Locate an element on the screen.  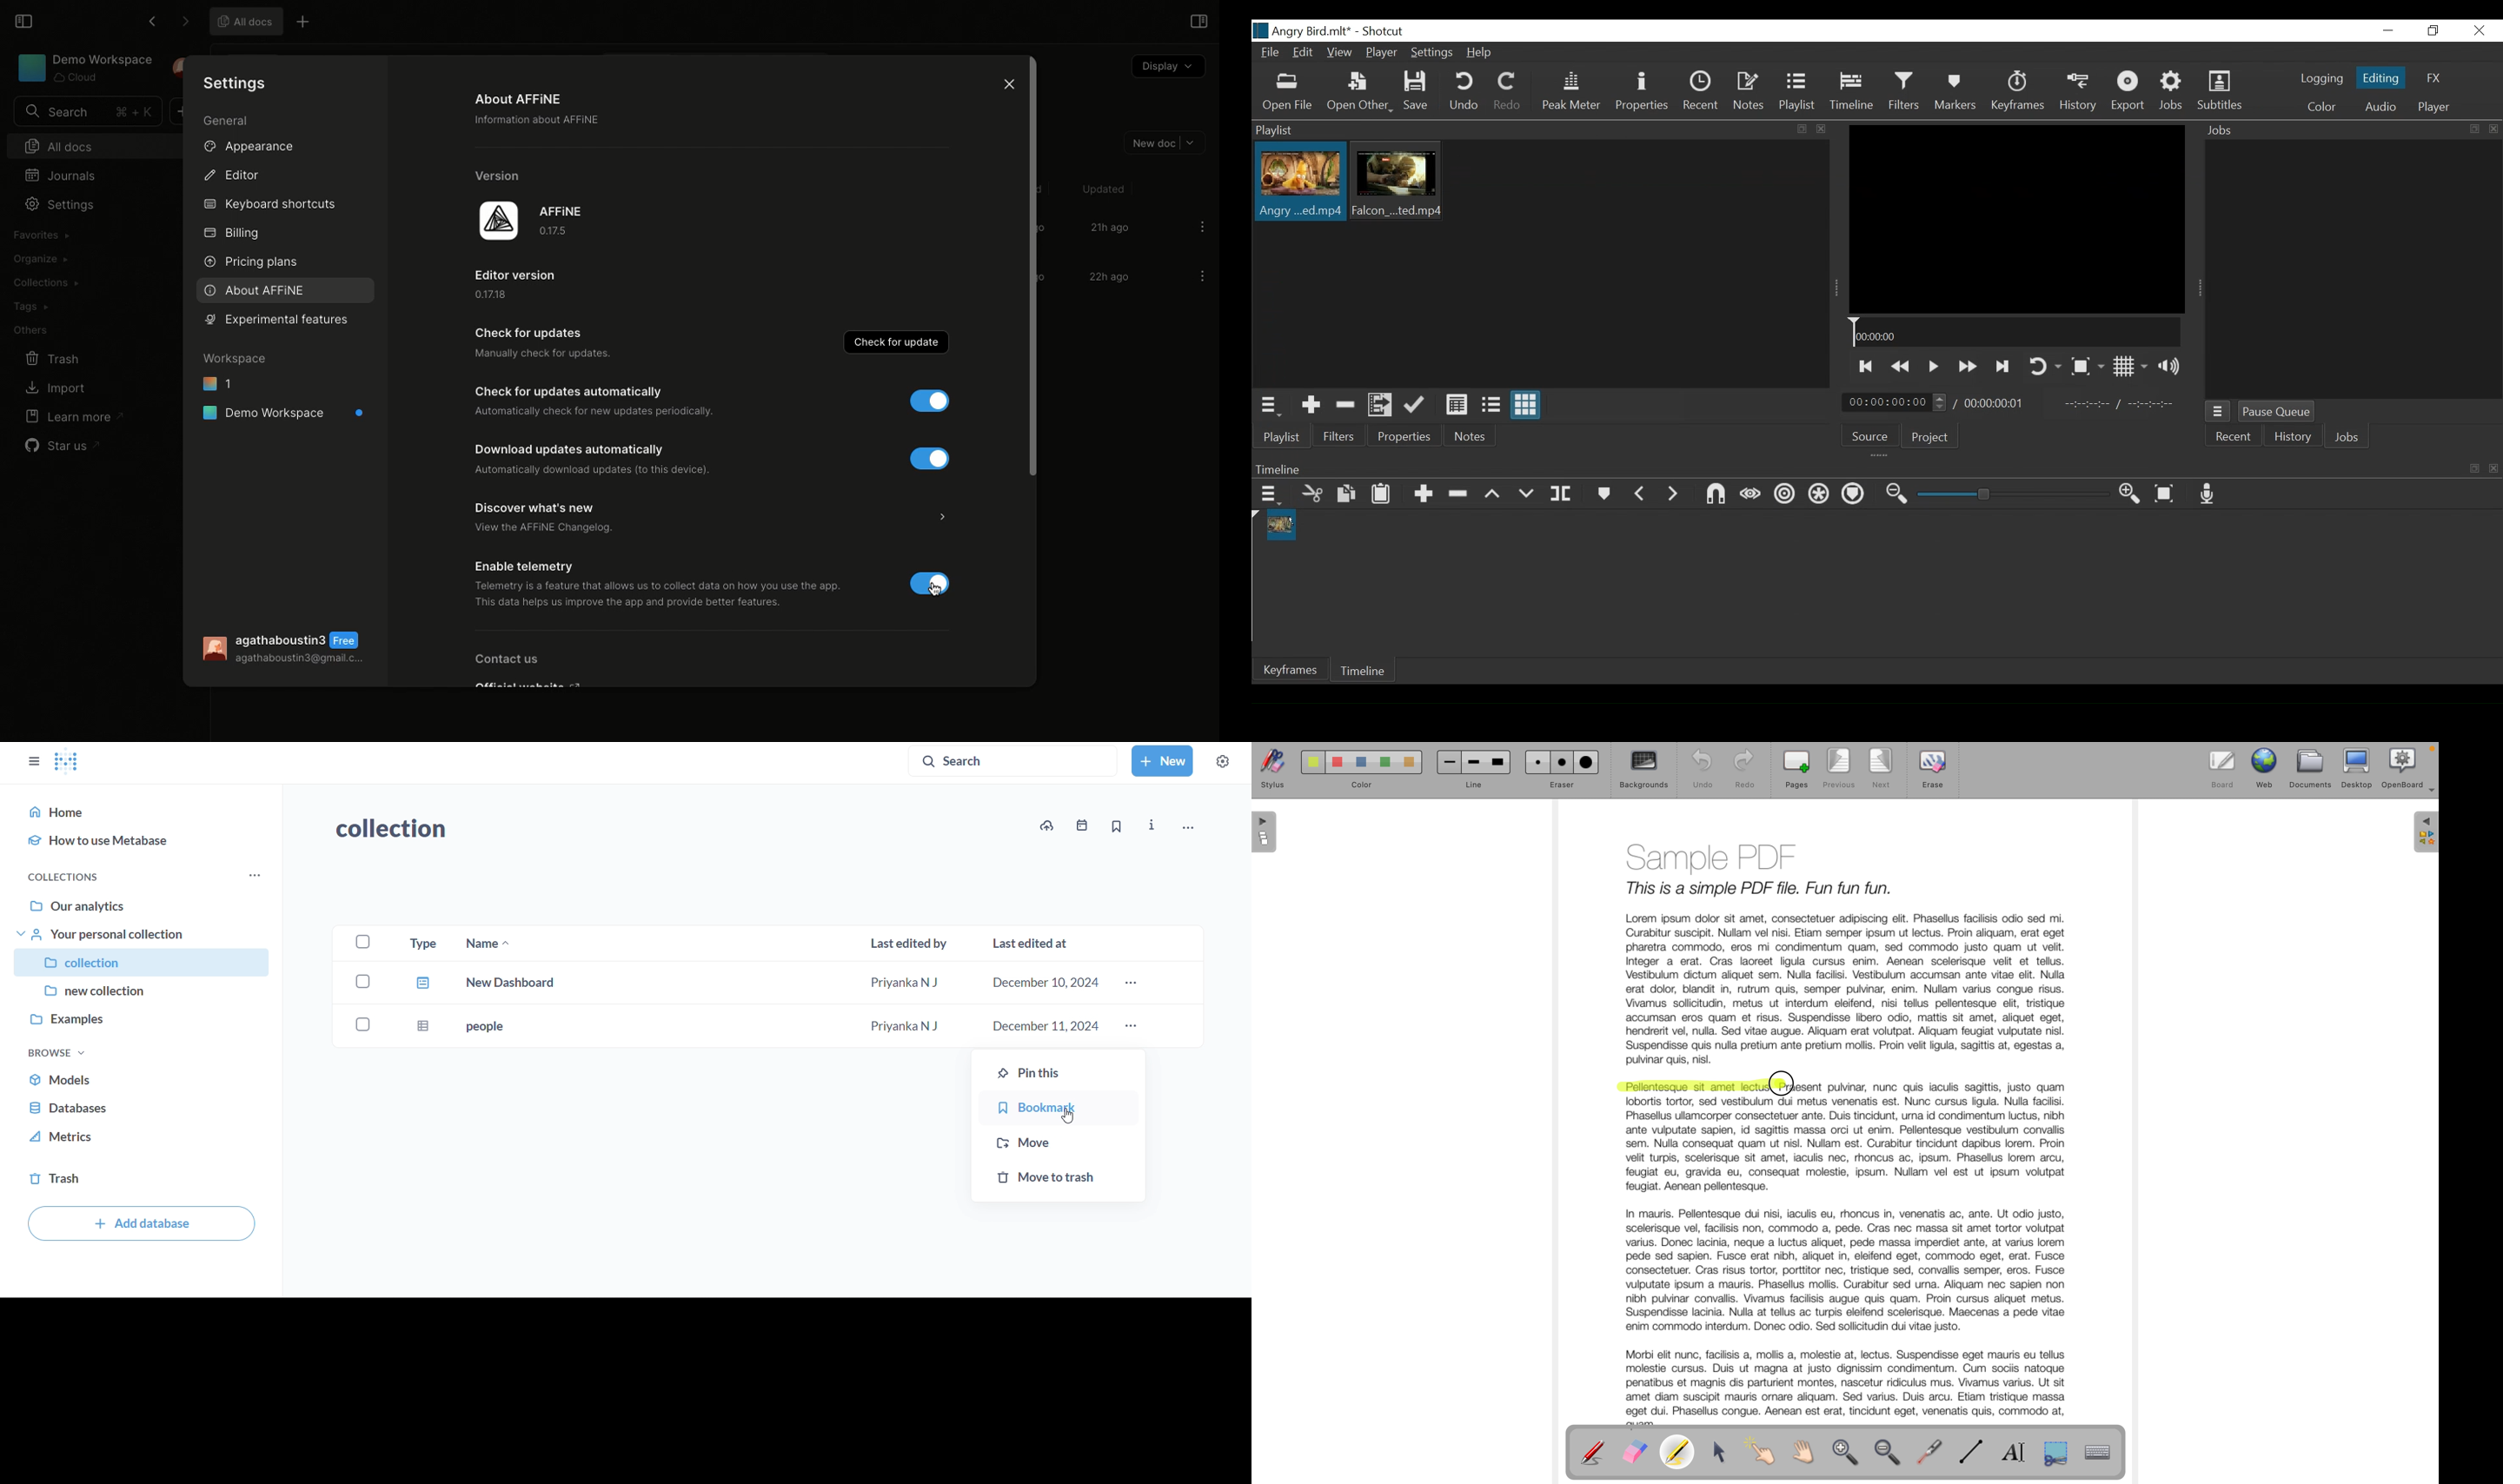
File is located at coordinates (1272, 53).